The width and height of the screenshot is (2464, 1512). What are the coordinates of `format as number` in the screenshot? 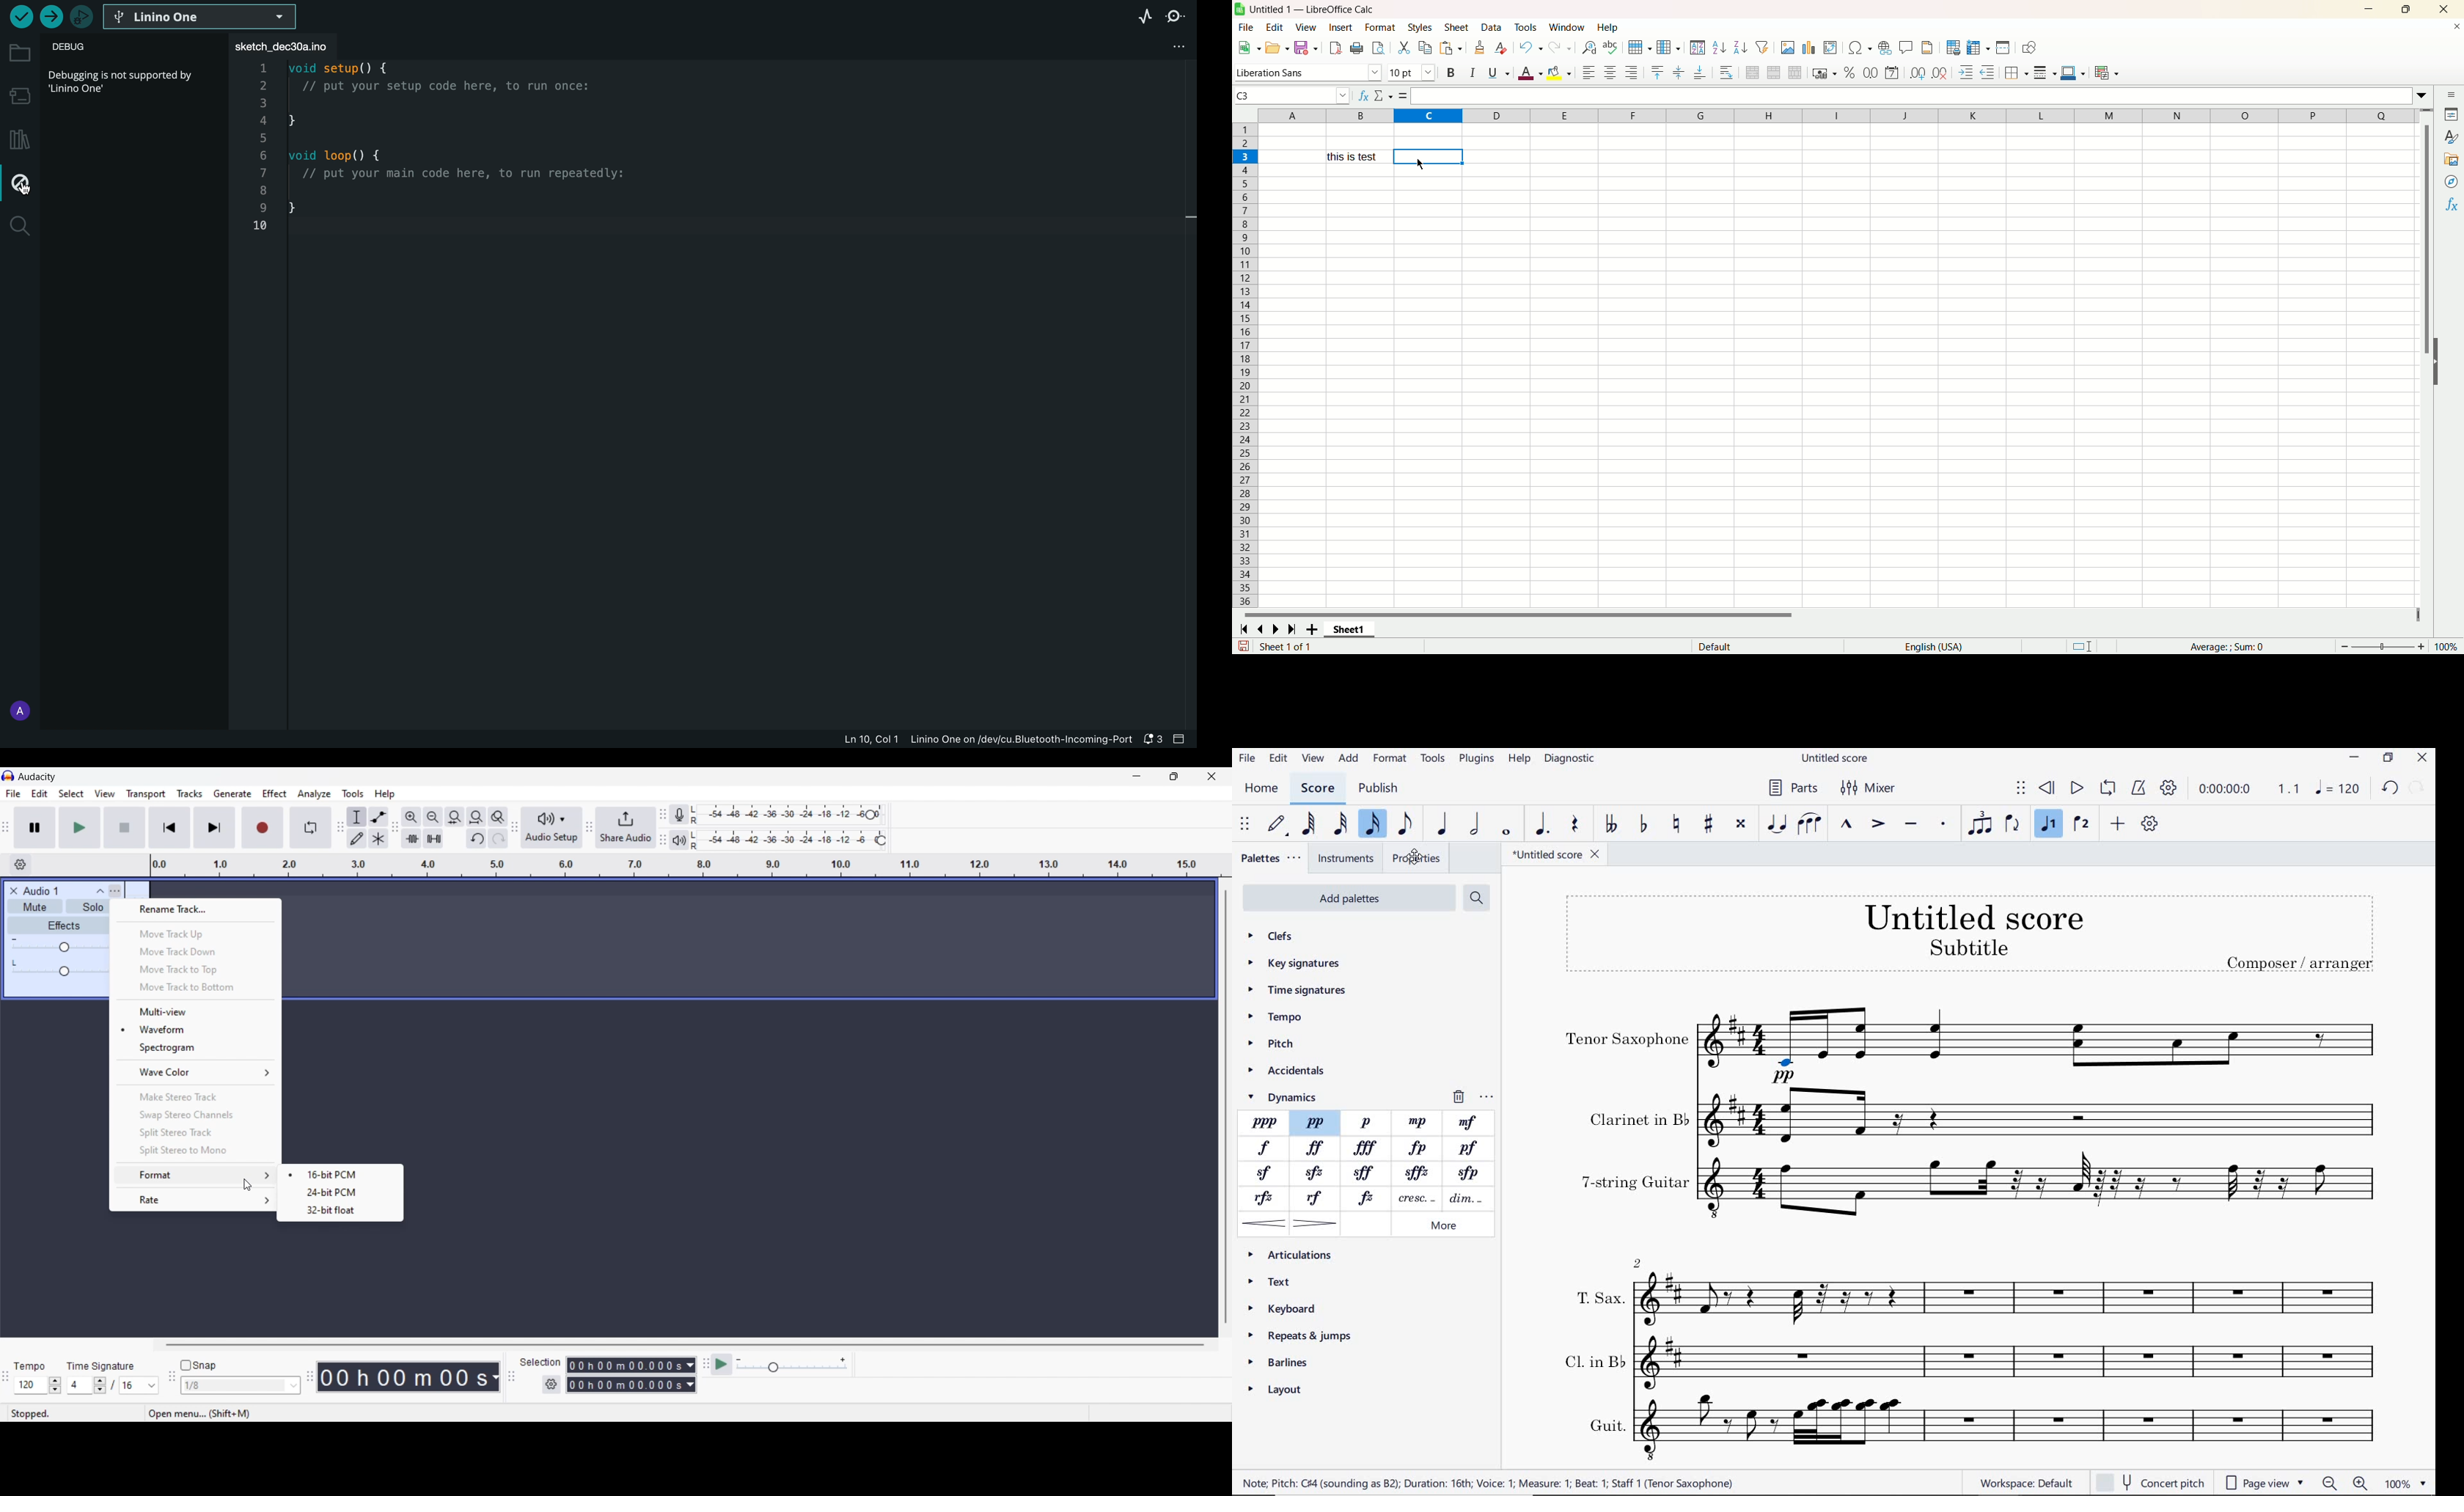 It's located at (1870, 71).